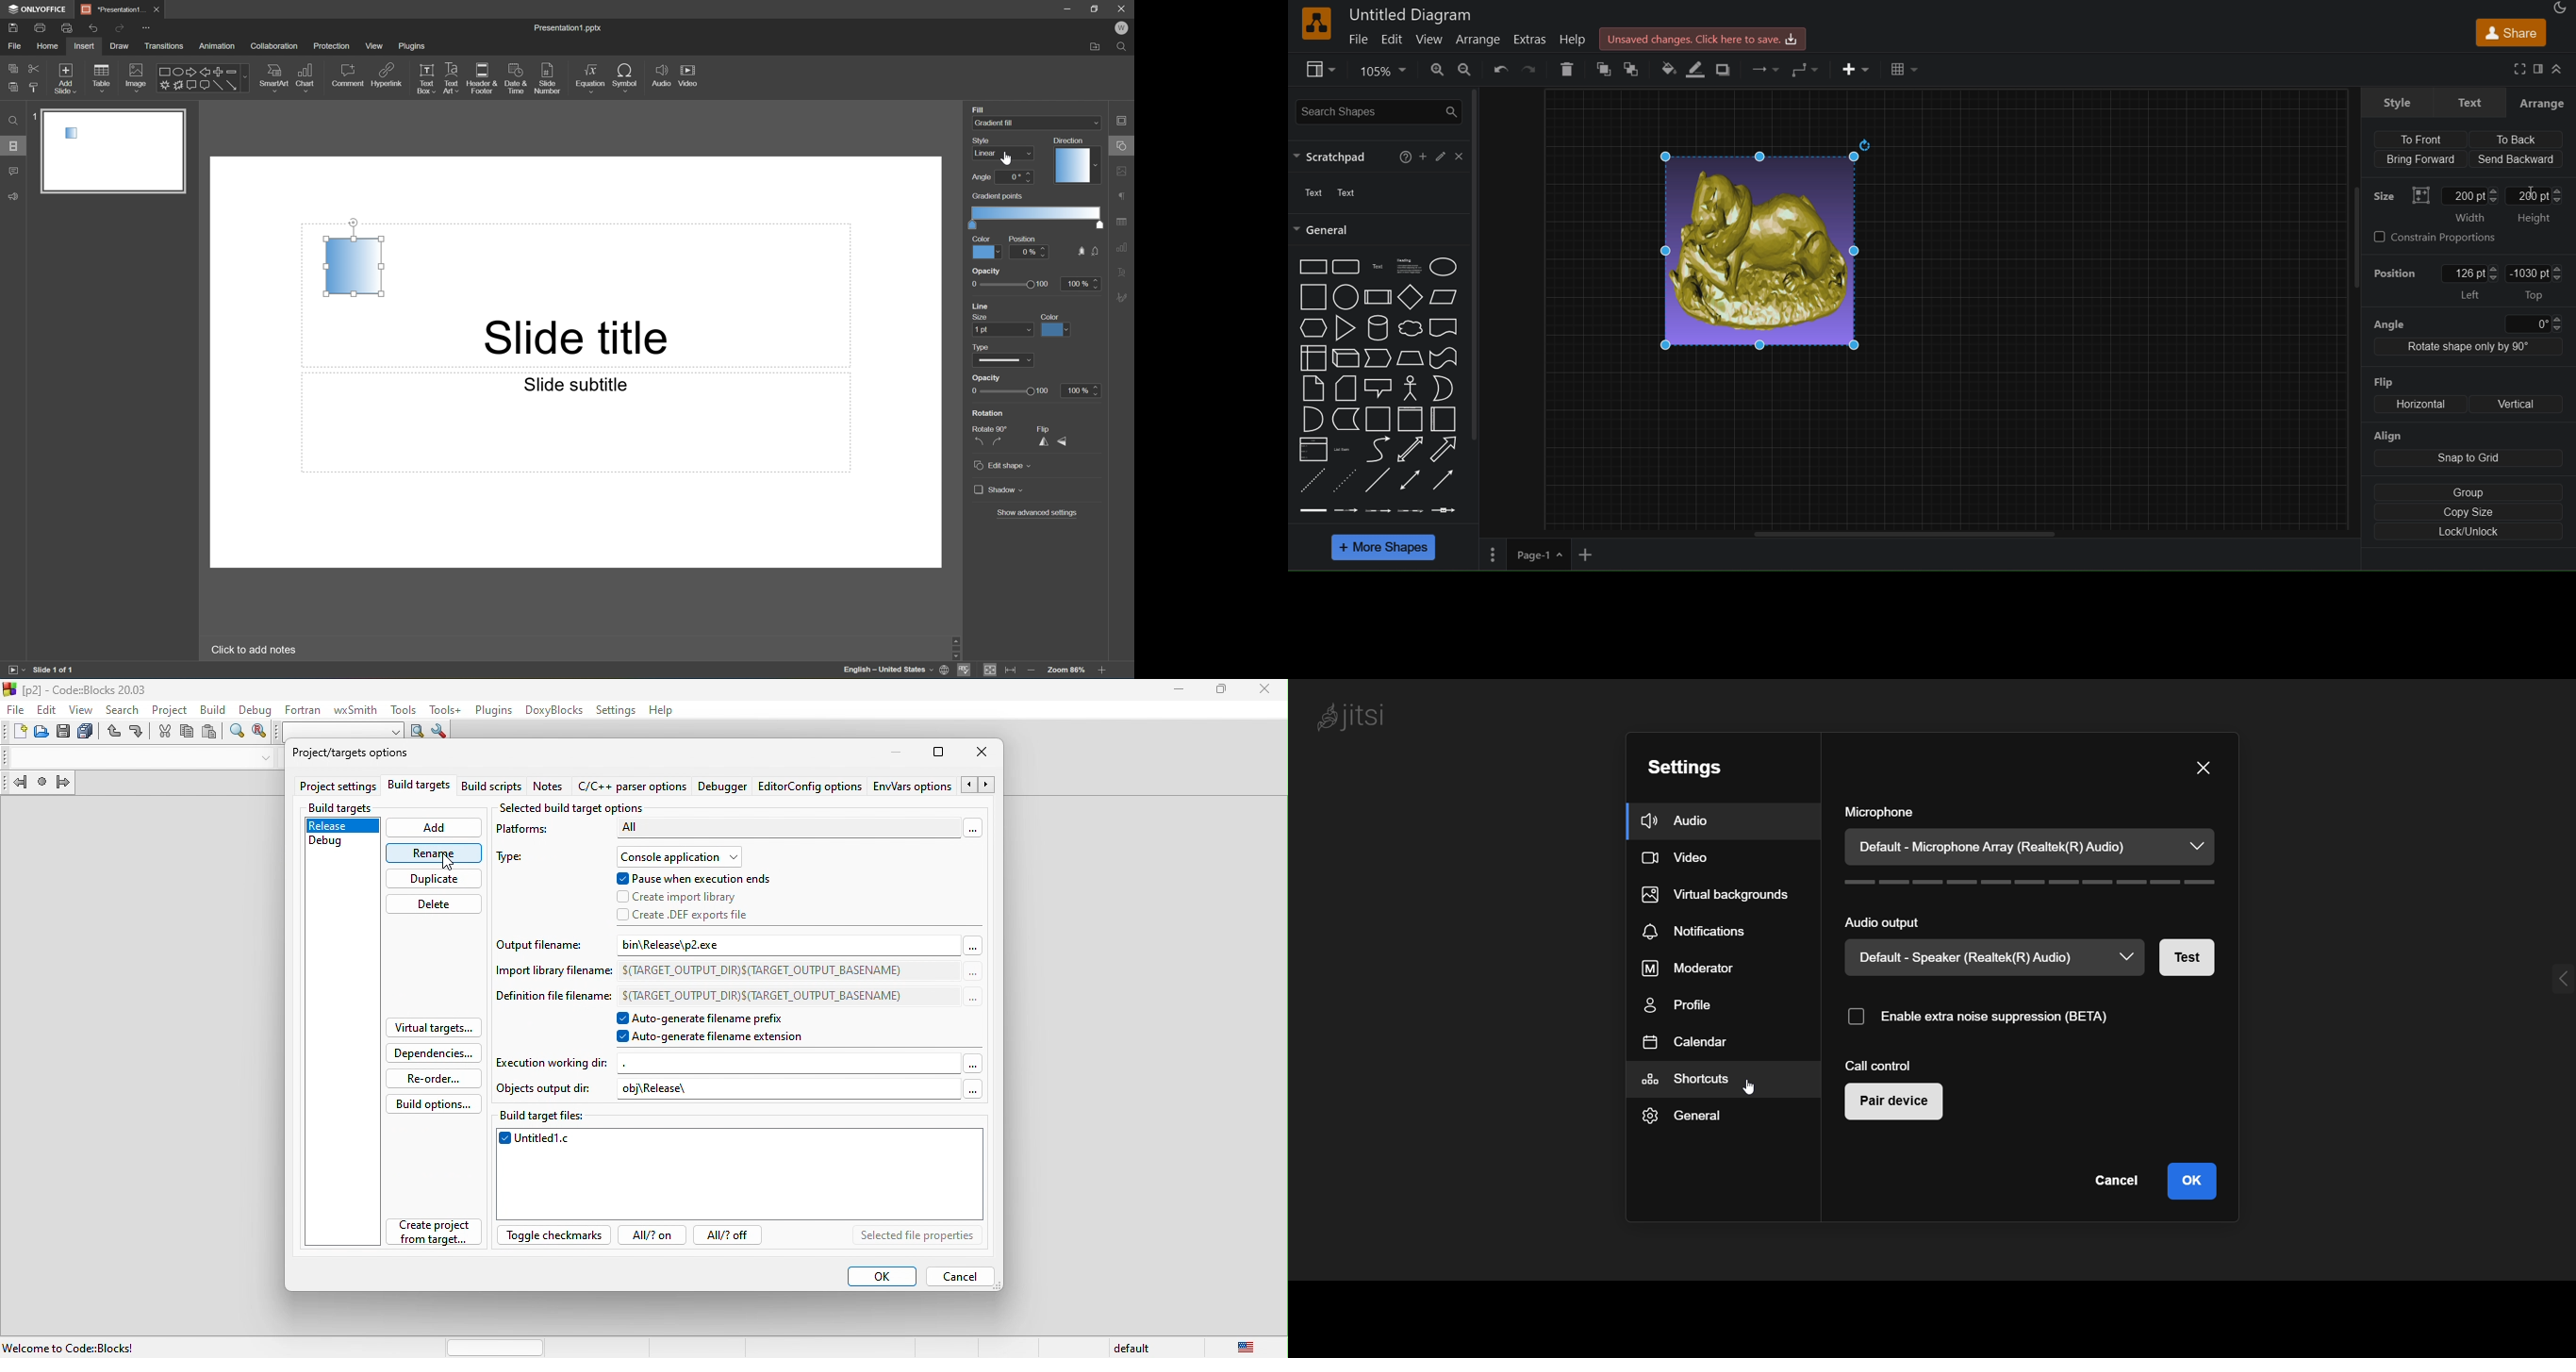  I want to click on build targets, so click(342, 807).